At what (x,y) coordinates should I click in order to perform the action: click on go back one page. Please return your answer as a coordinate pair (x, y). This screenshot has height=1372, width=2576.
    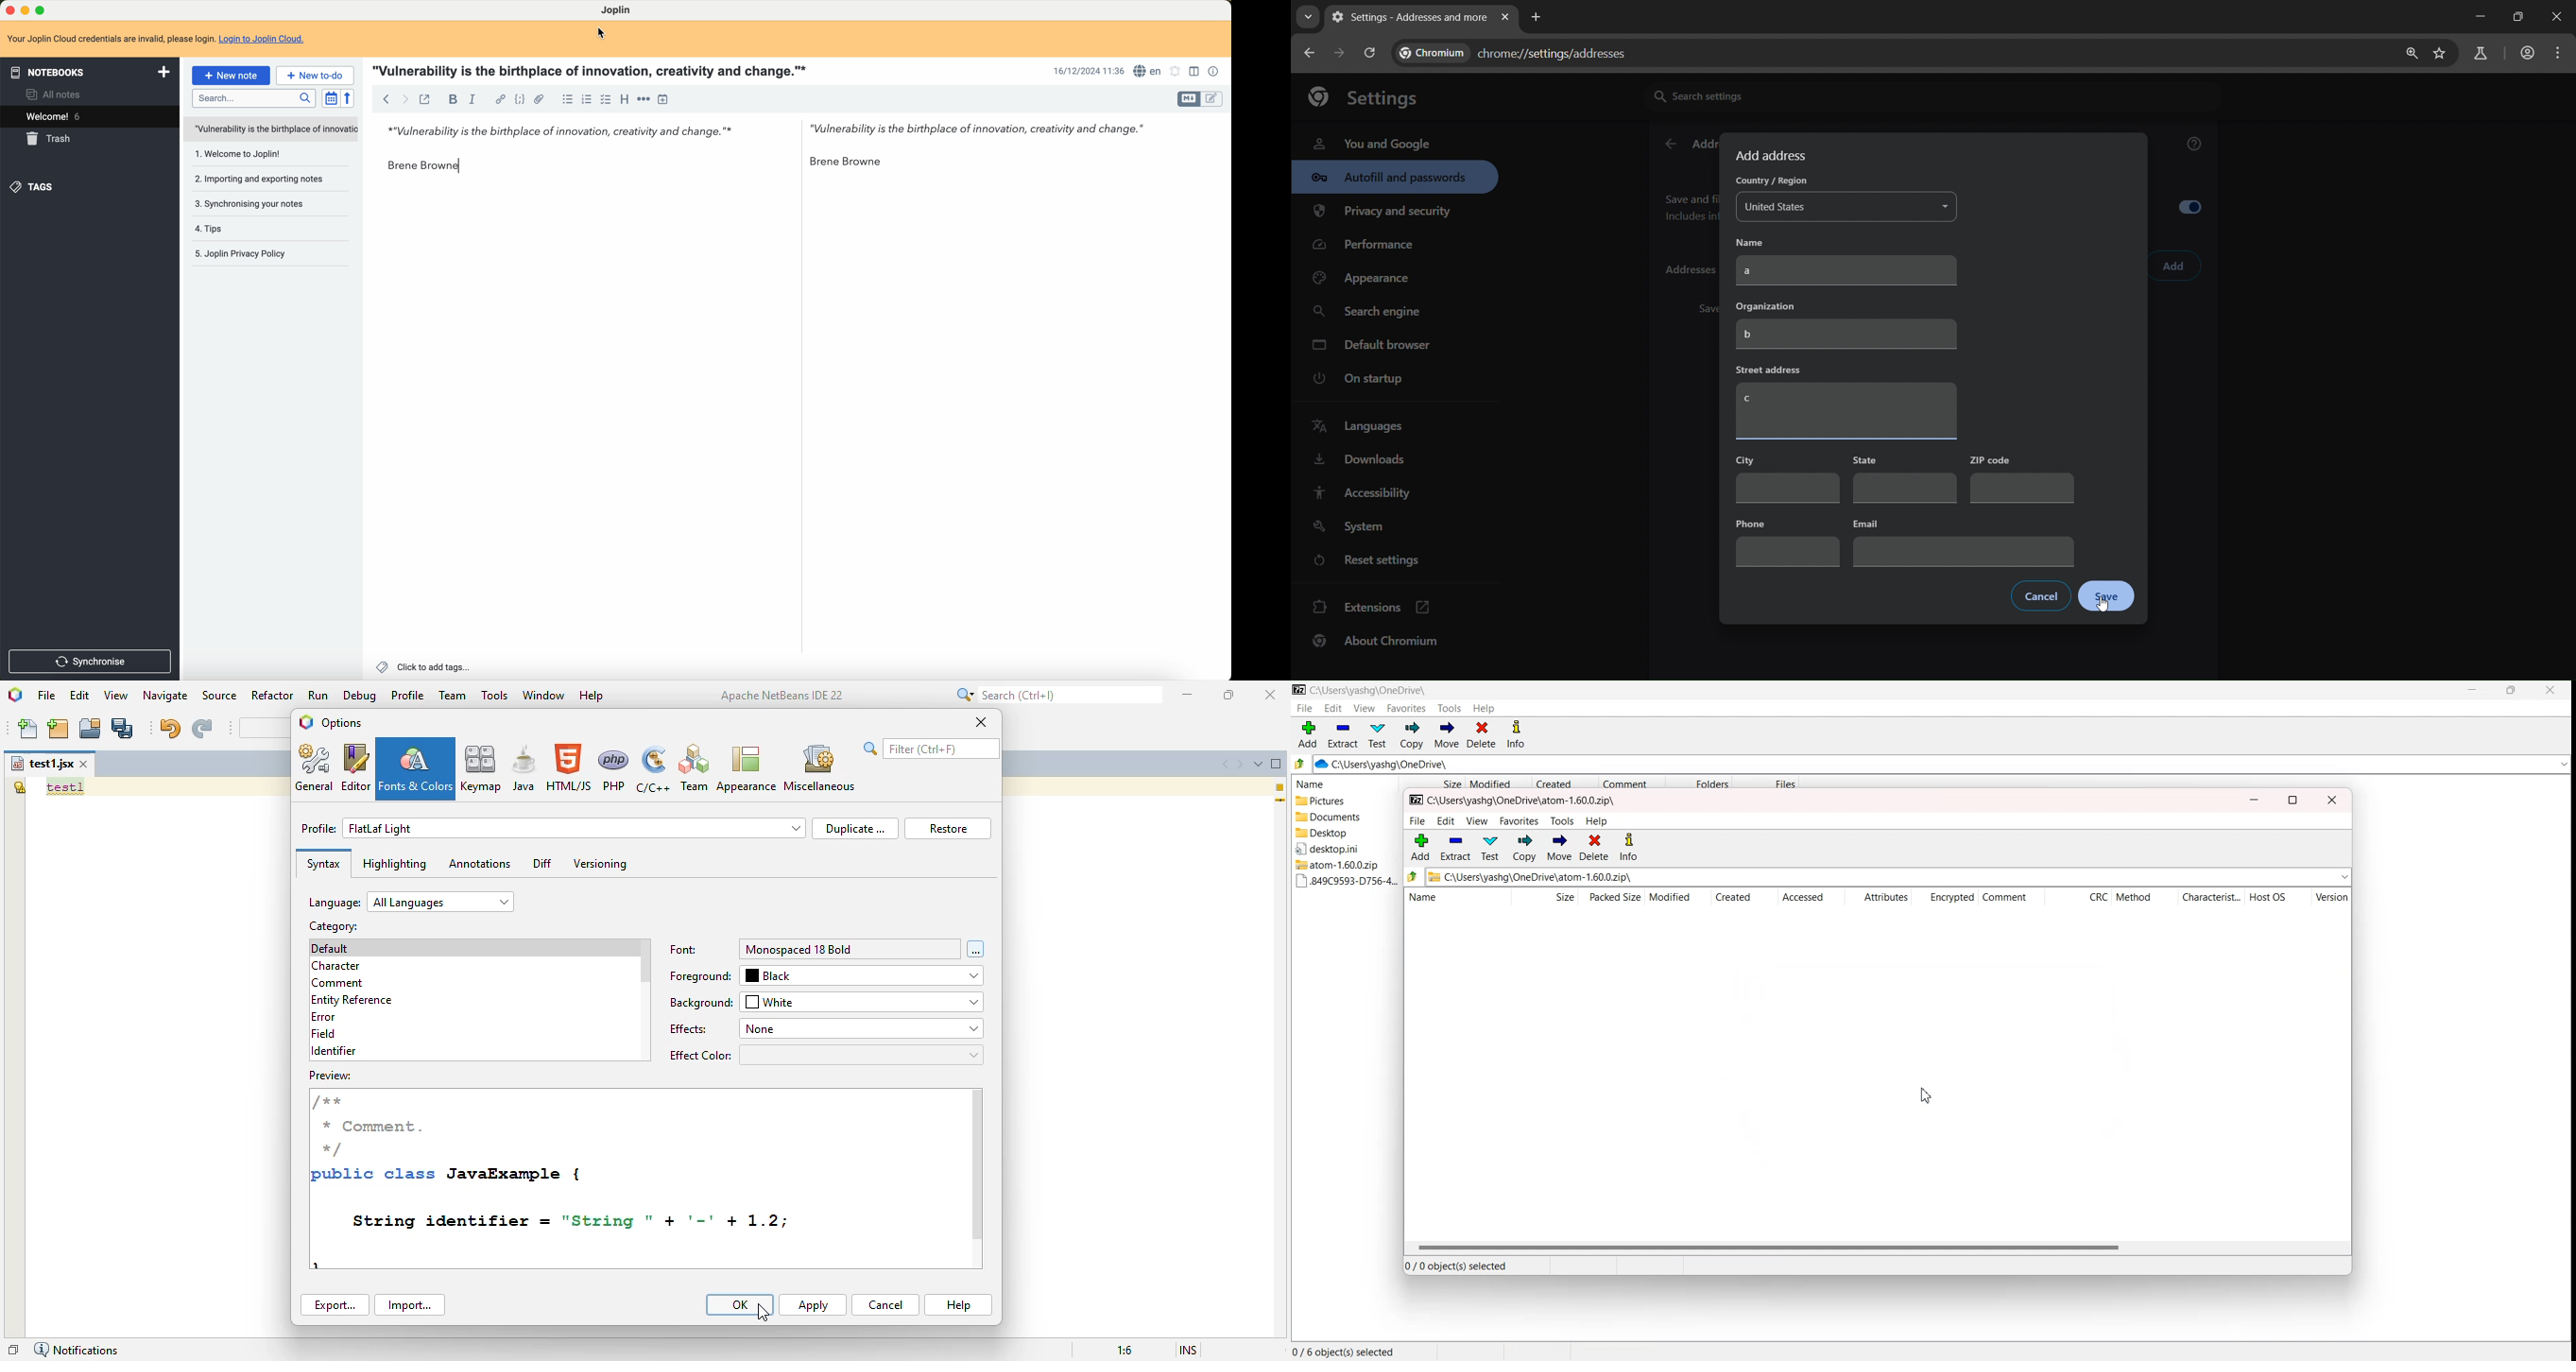
    Looking at the image, I should click on (1311, 52).